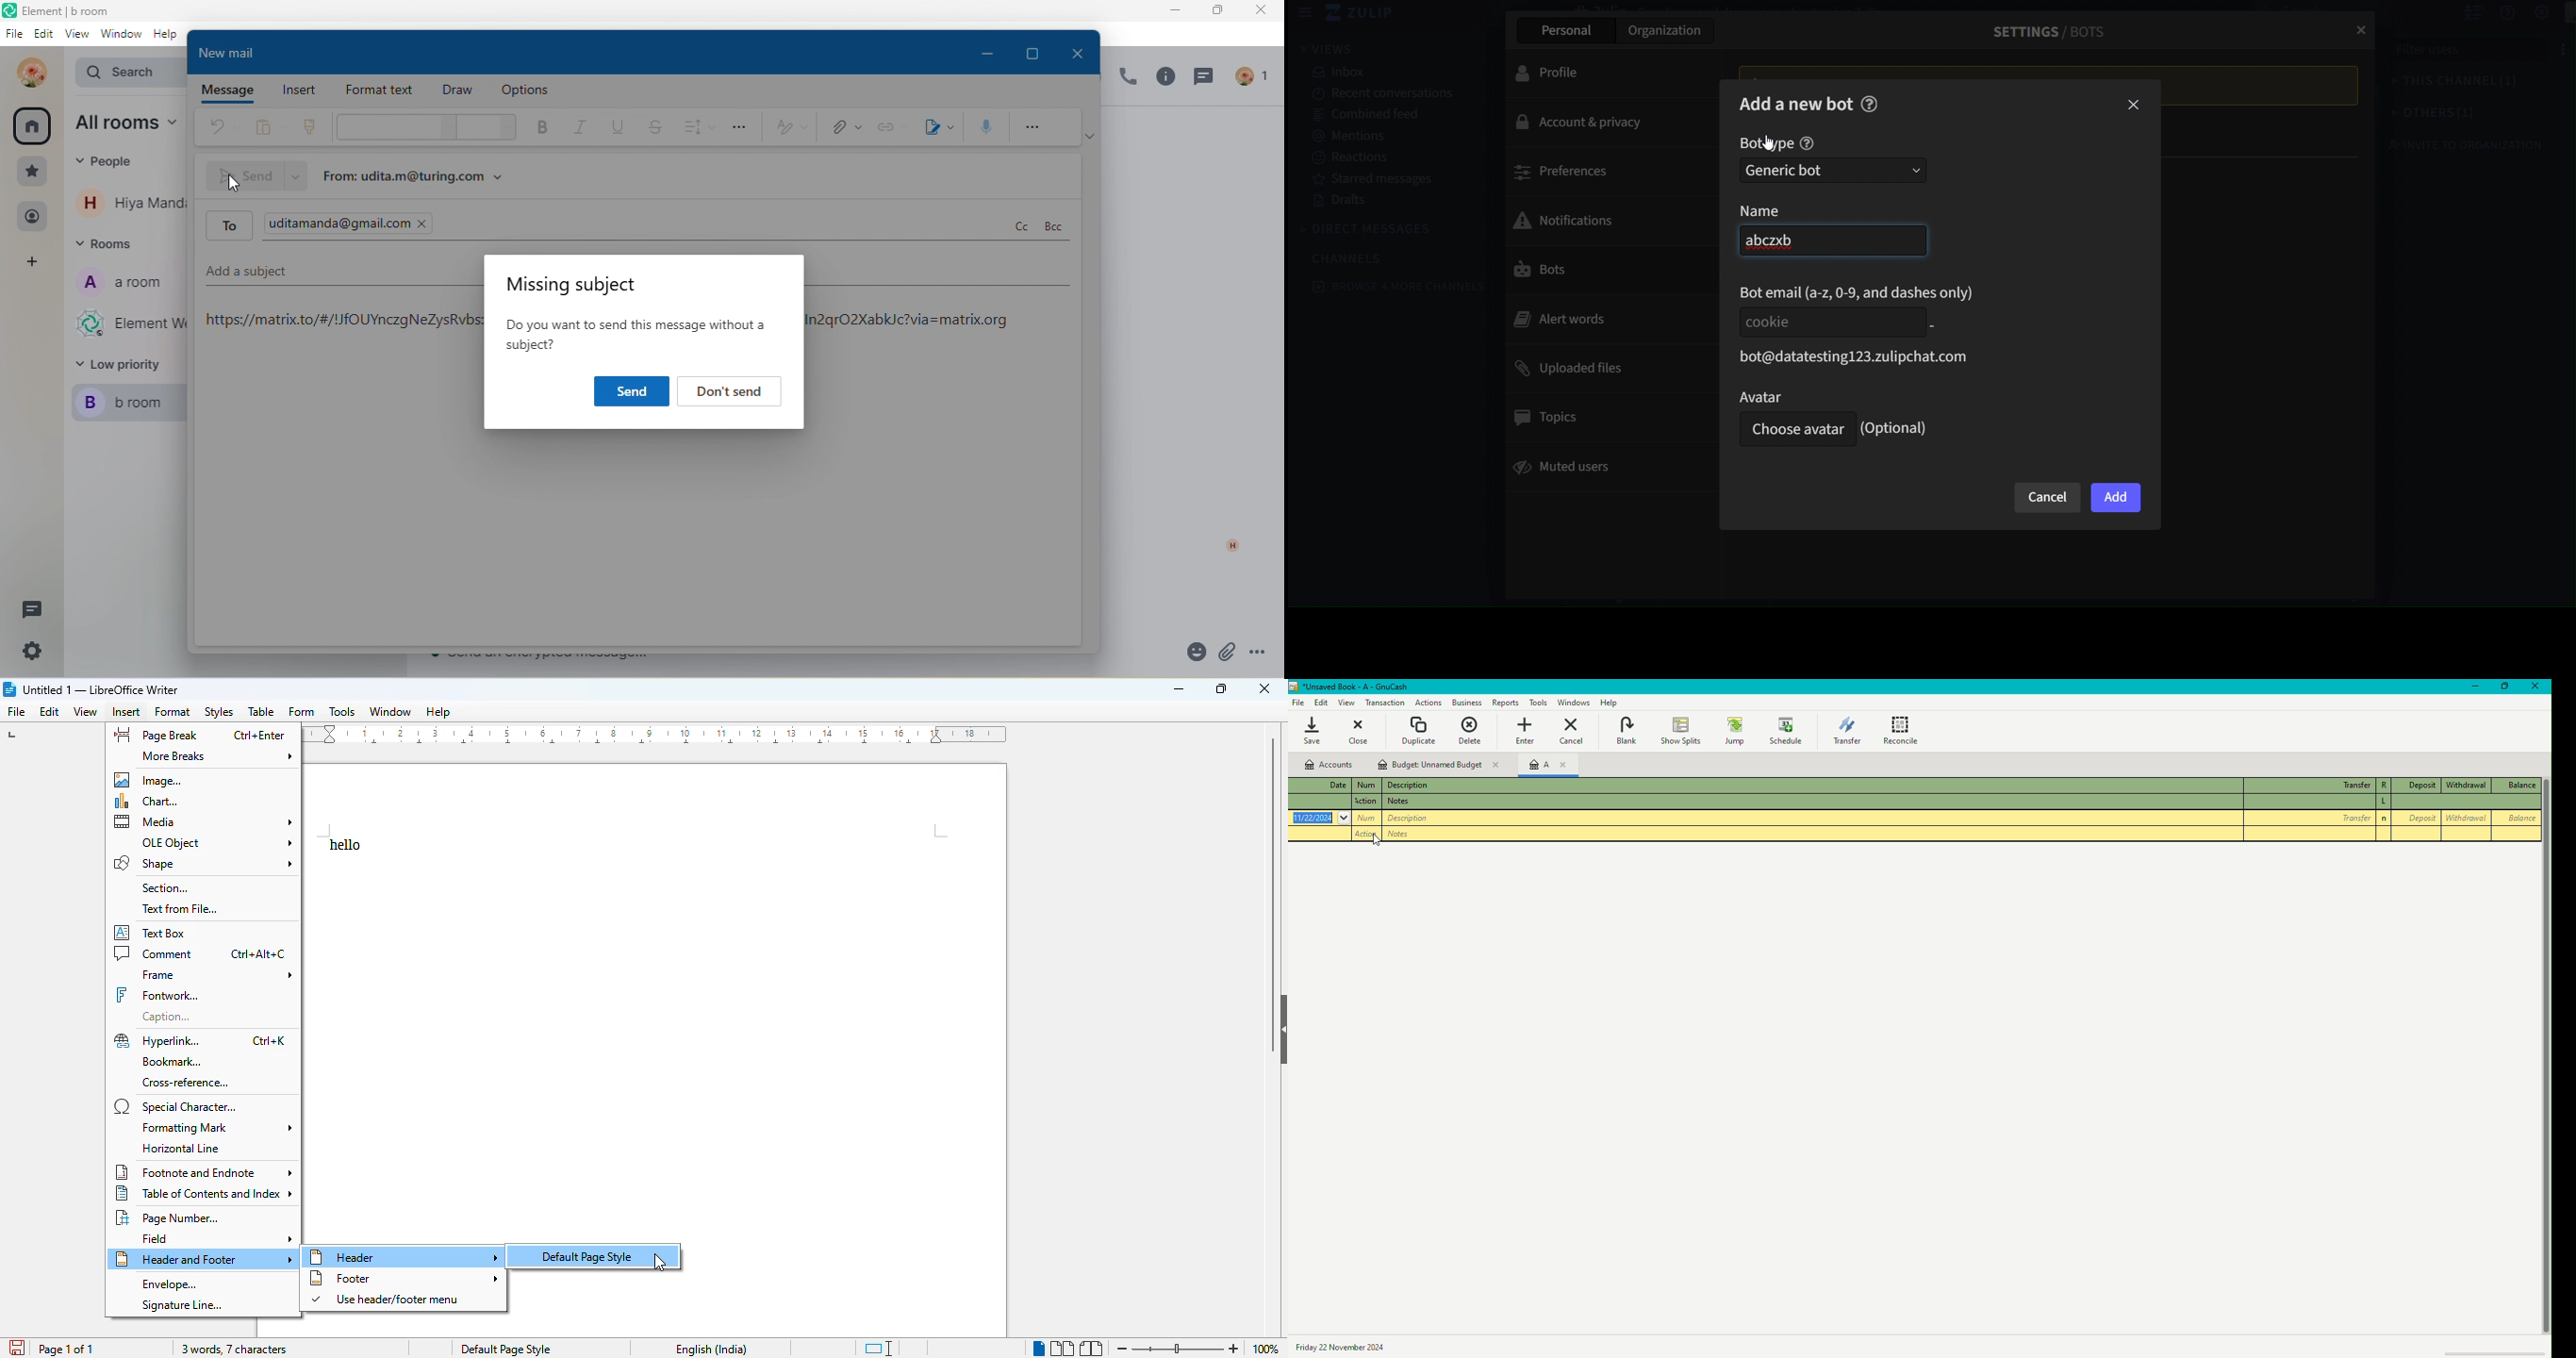  What do you see at coordinates (698, 127) in the screenshot?
I see `spacing` at bounding box center [698, 127].